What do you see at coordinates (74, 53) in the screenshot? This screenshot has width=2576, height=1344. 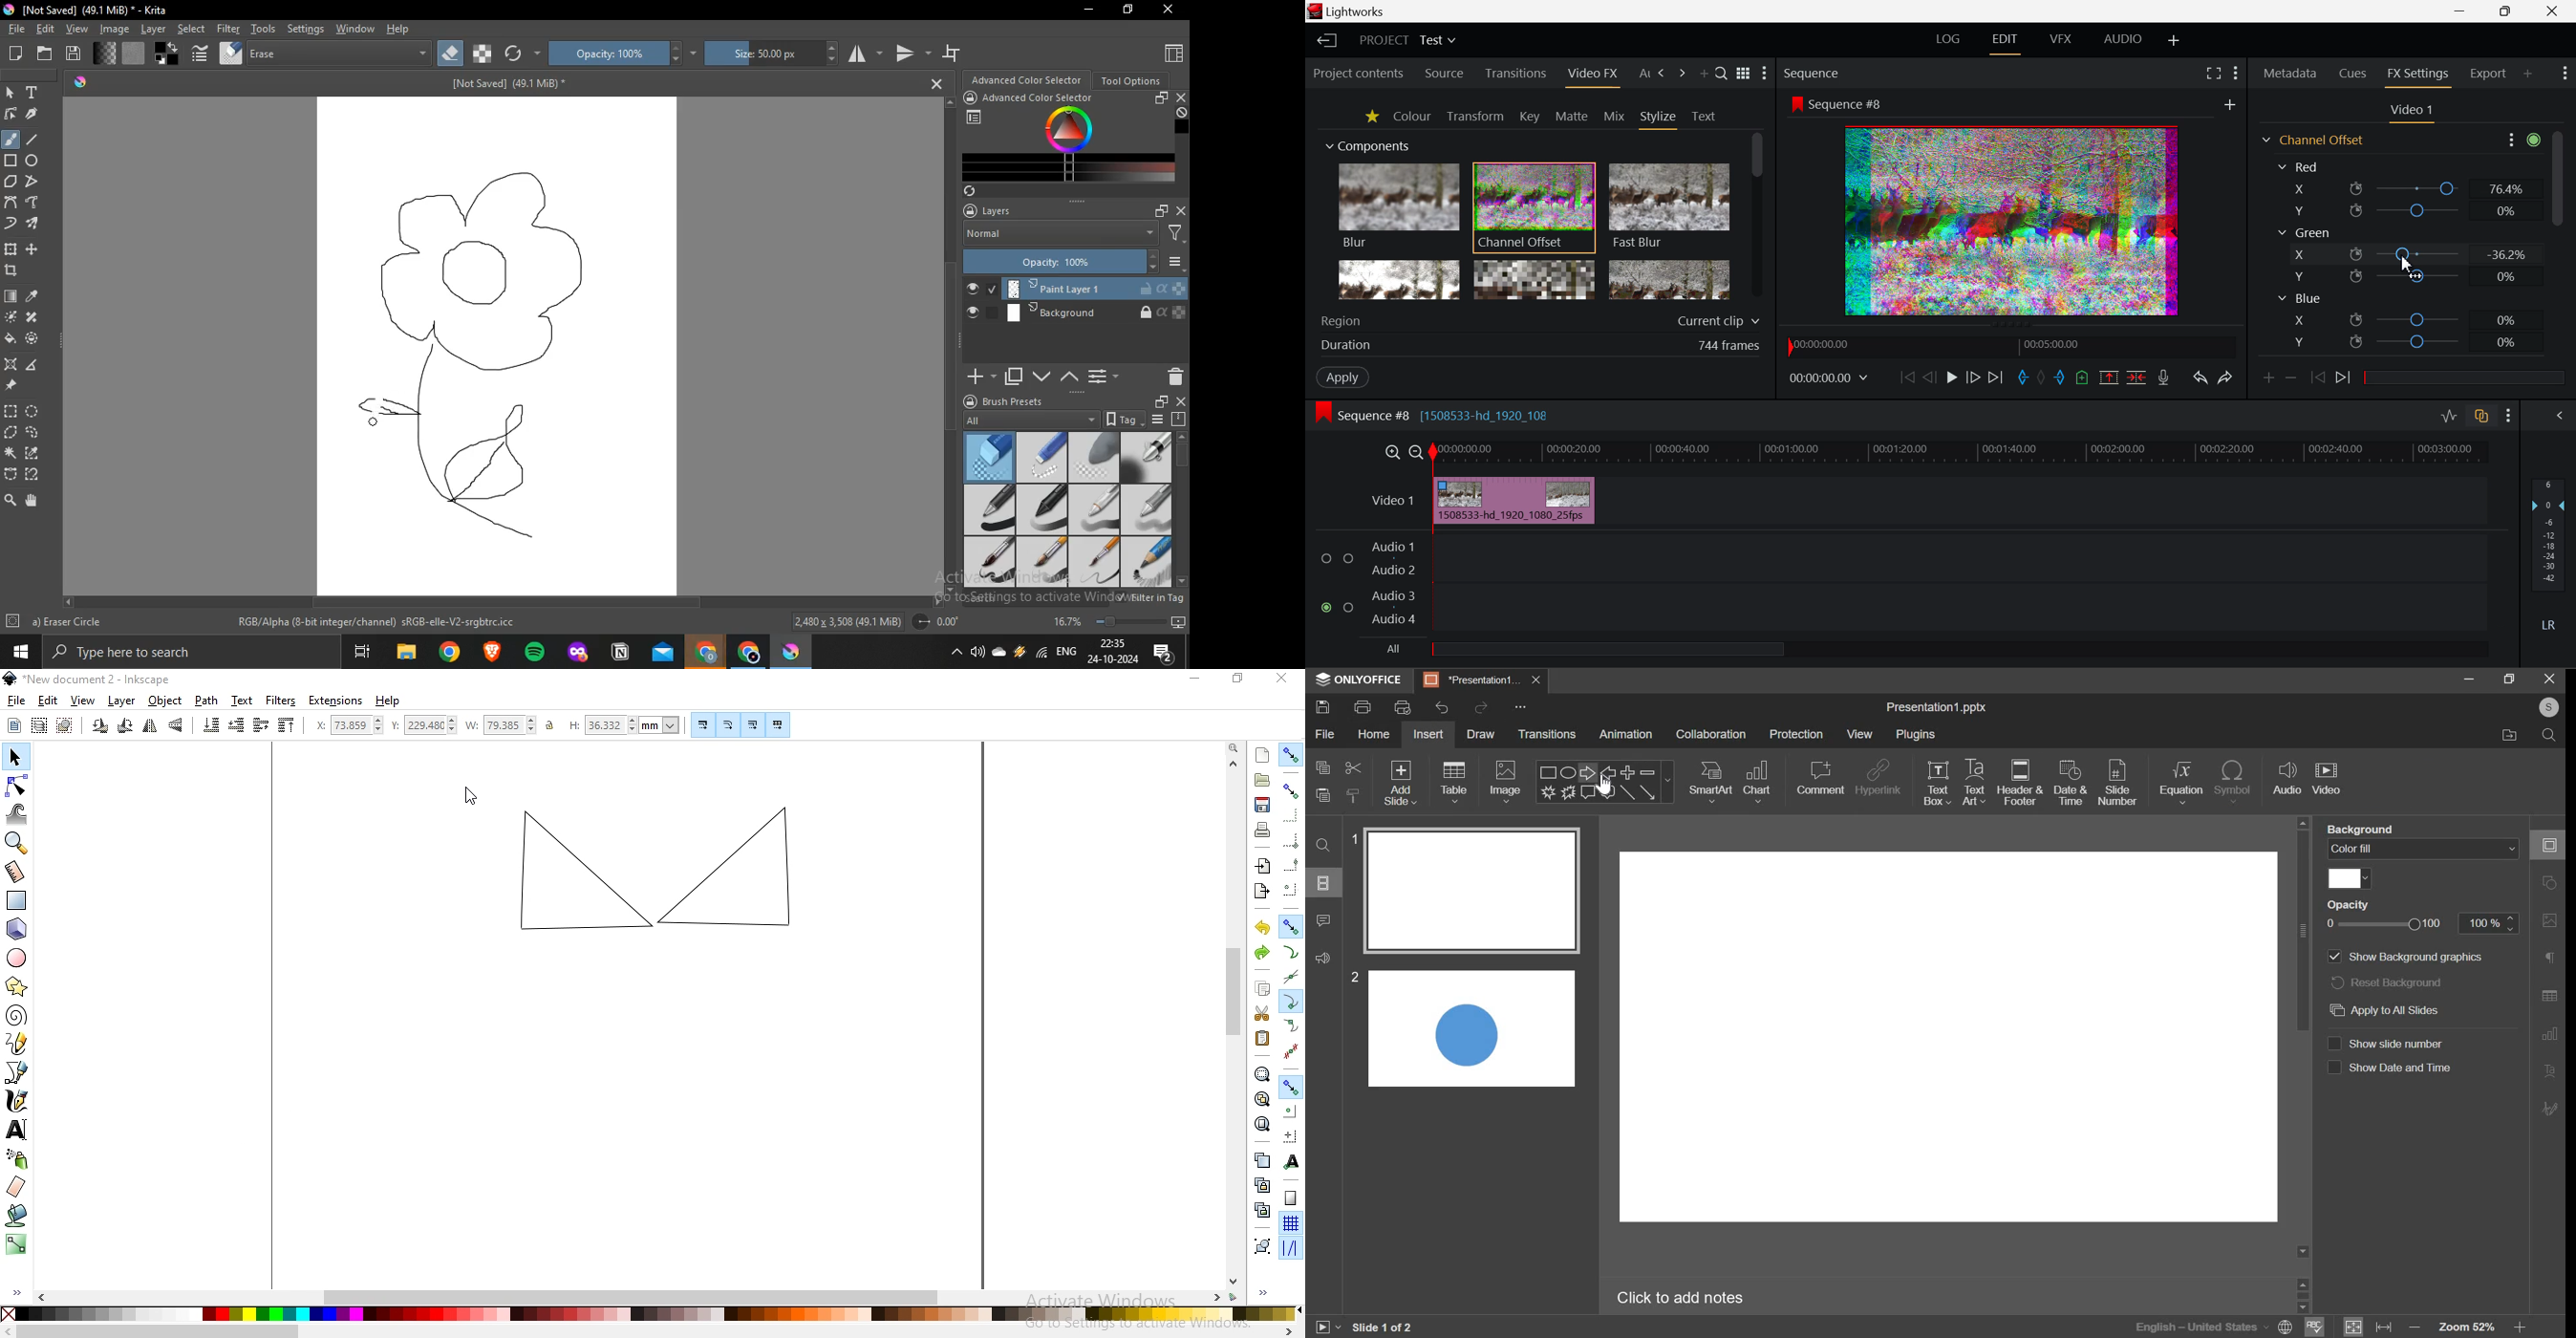 I see `save ` at bounding box center [74, 53].